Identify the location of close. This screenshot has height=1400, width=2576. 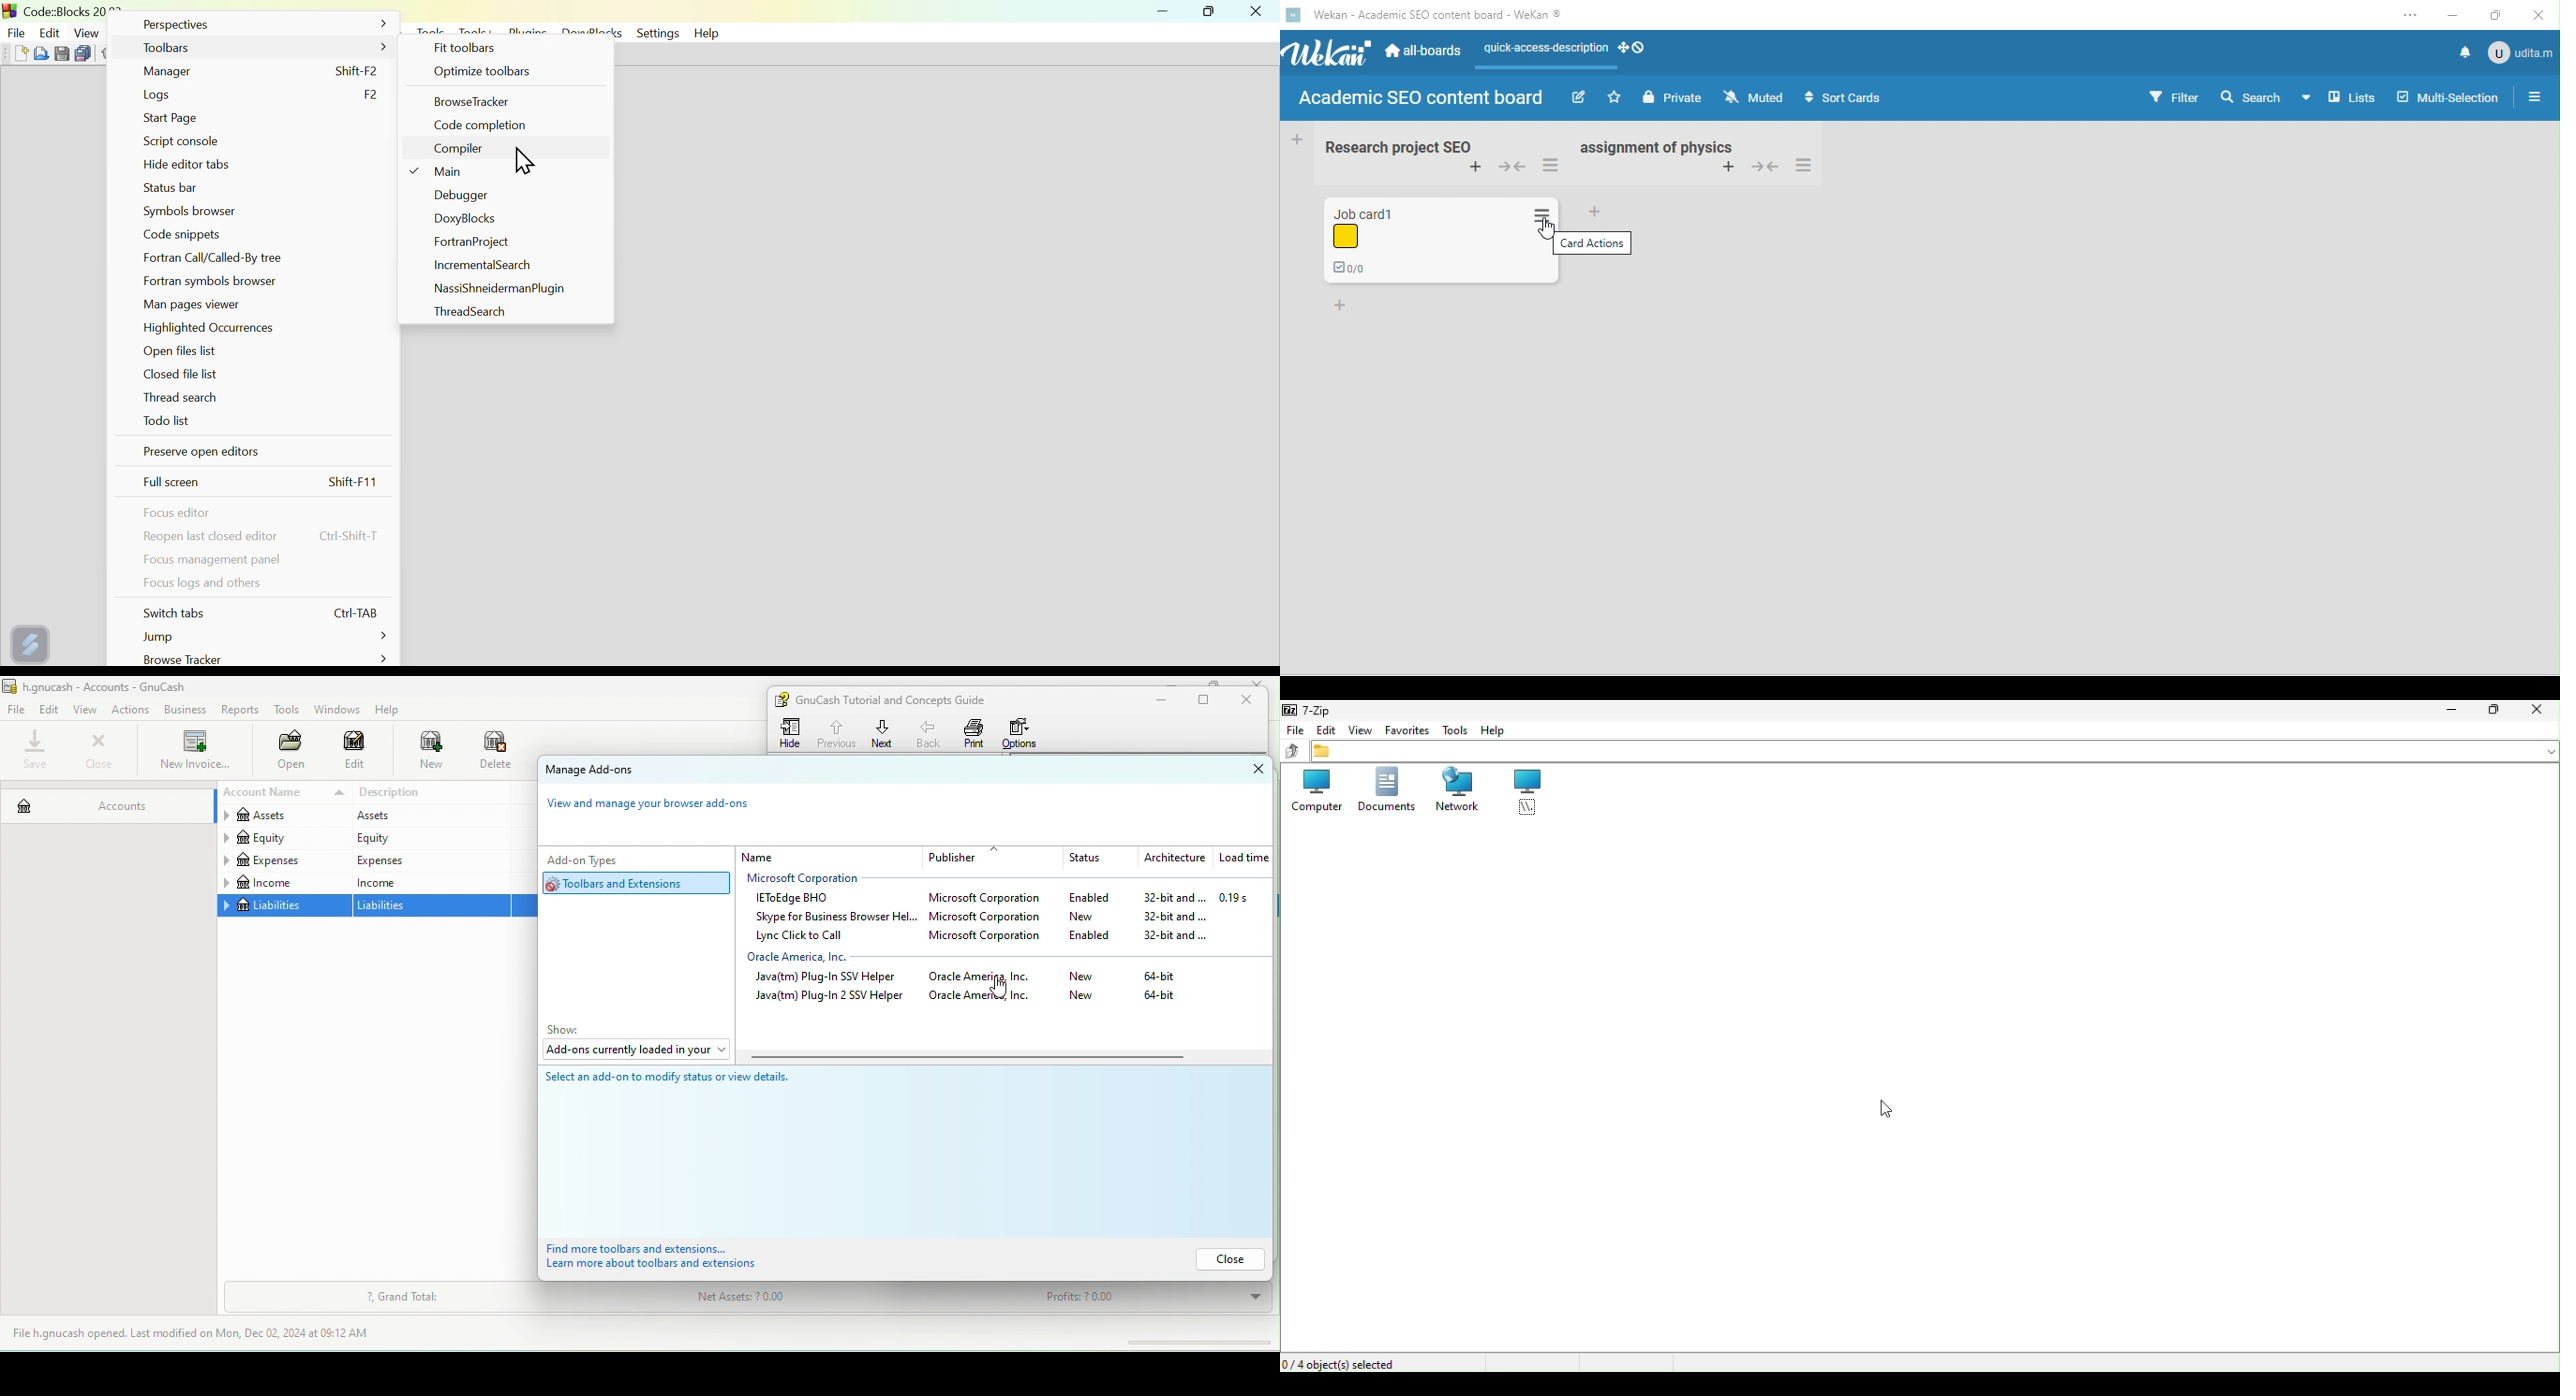
(98, 751).